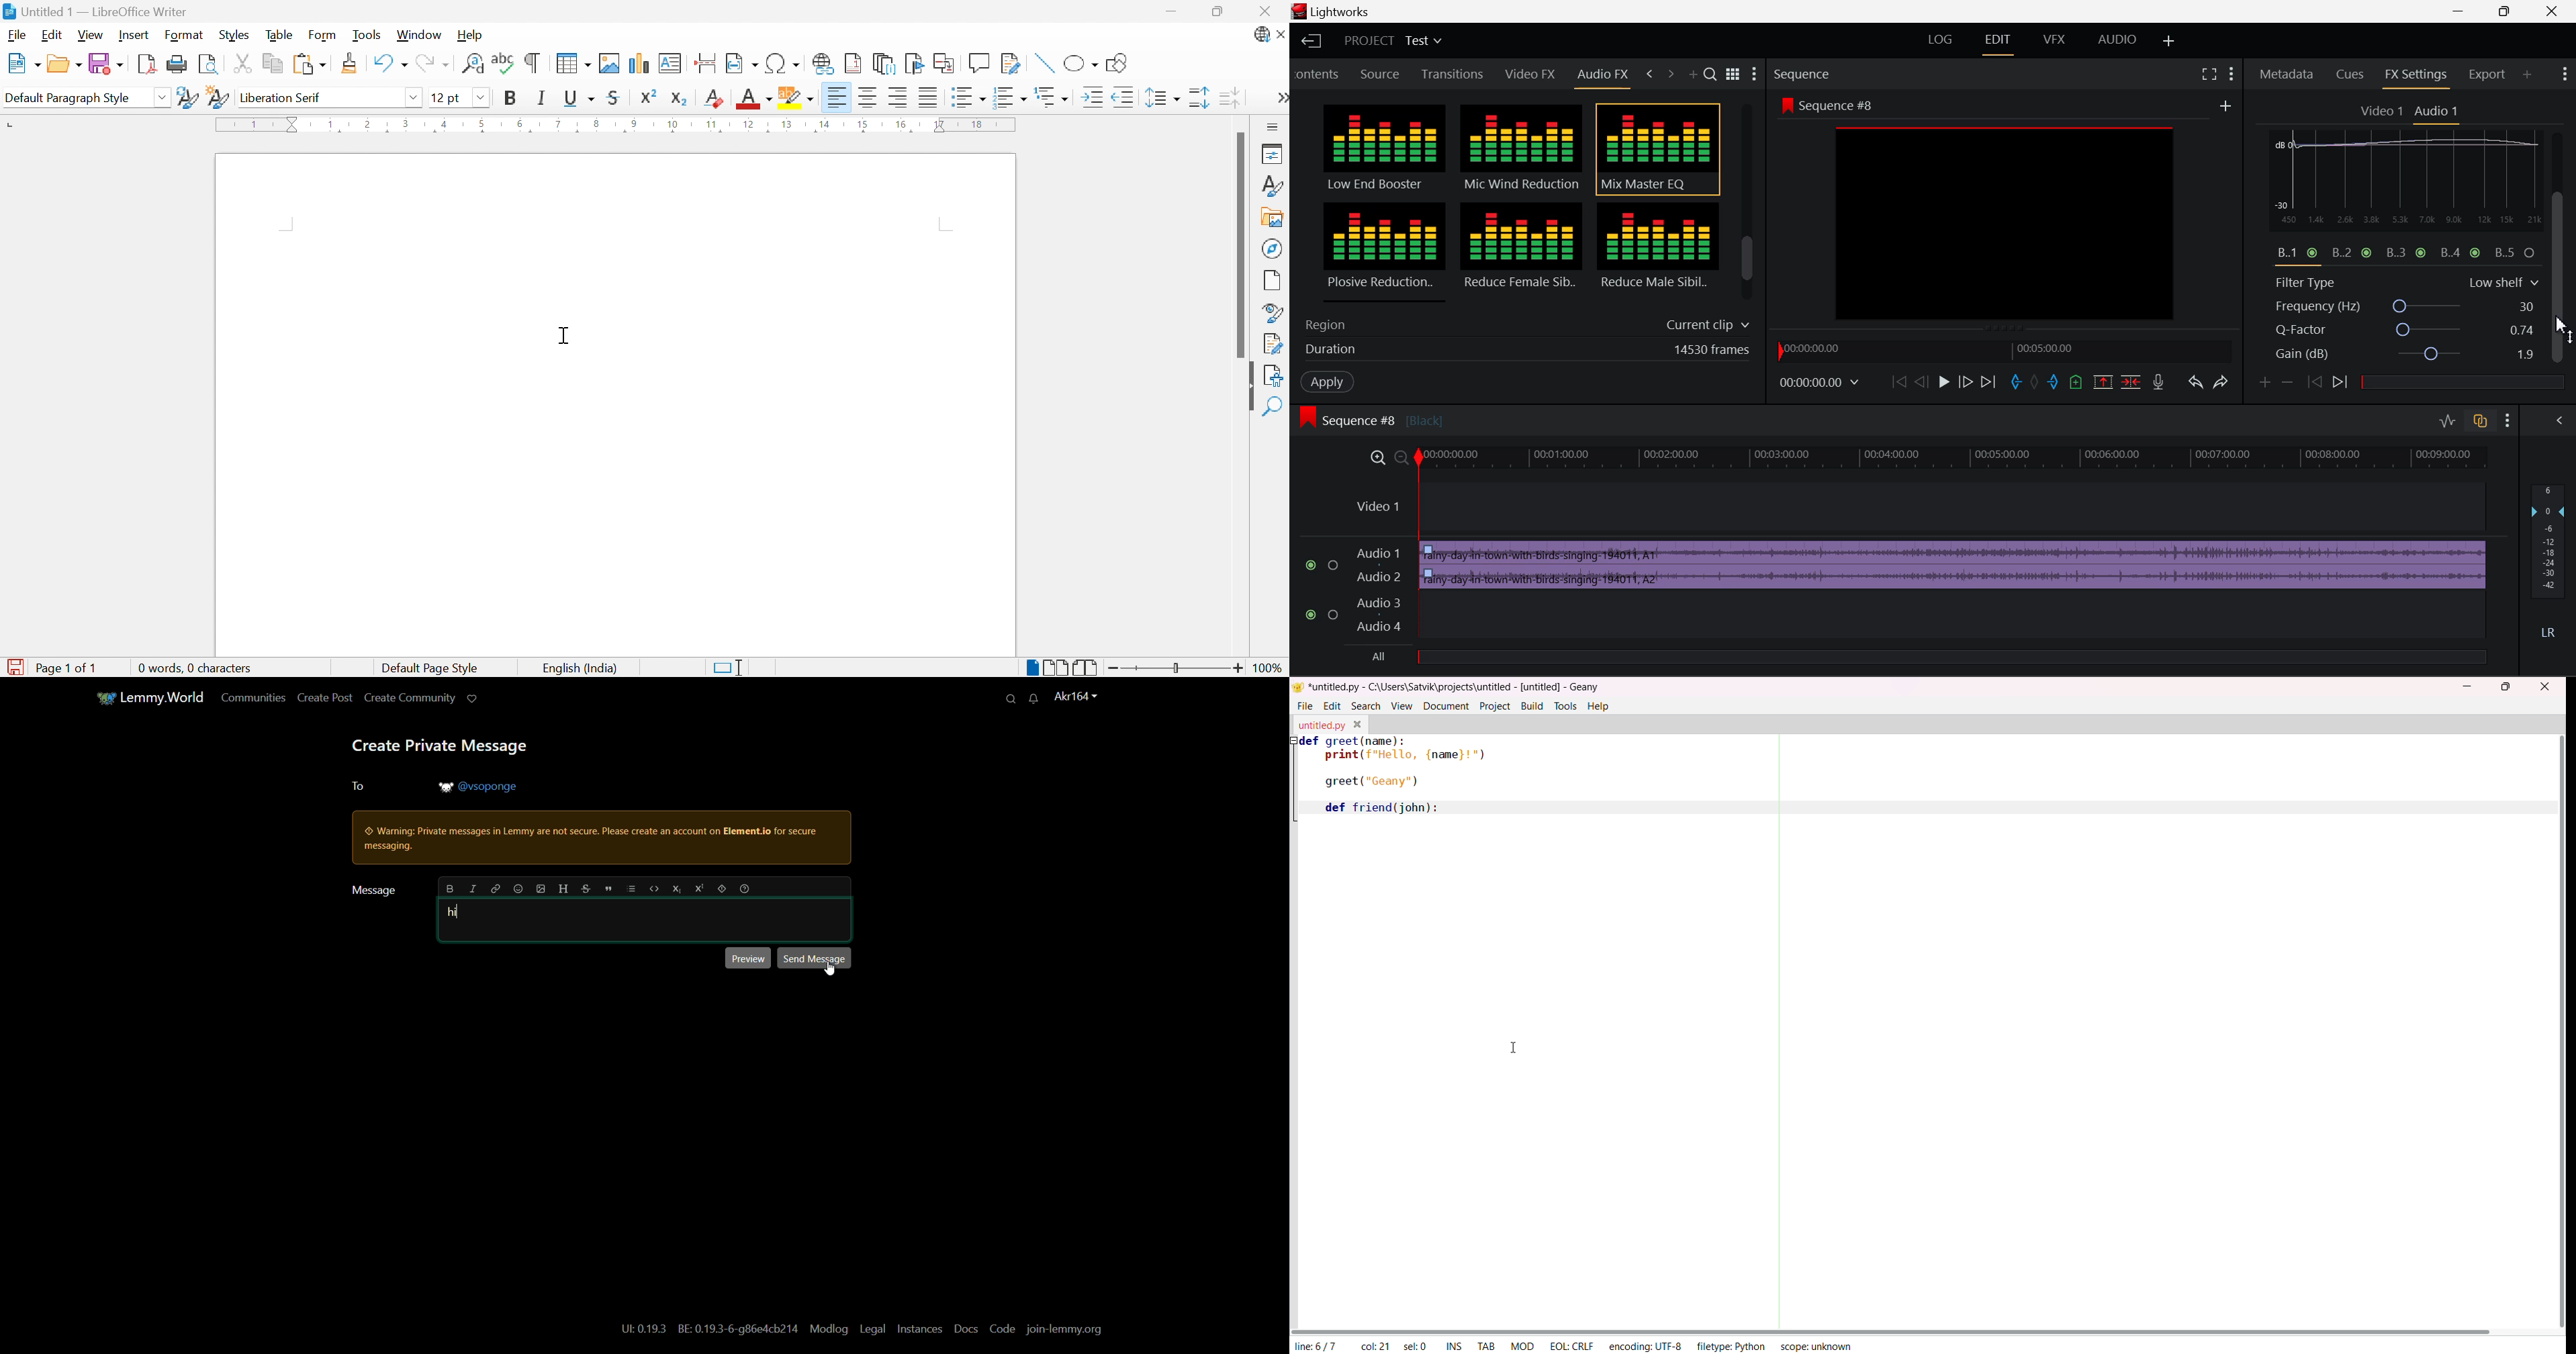 Image resolution: width=2576 pixels, height=1372 pixels. I want to click on Record Voiceover, so click(2157, 383).